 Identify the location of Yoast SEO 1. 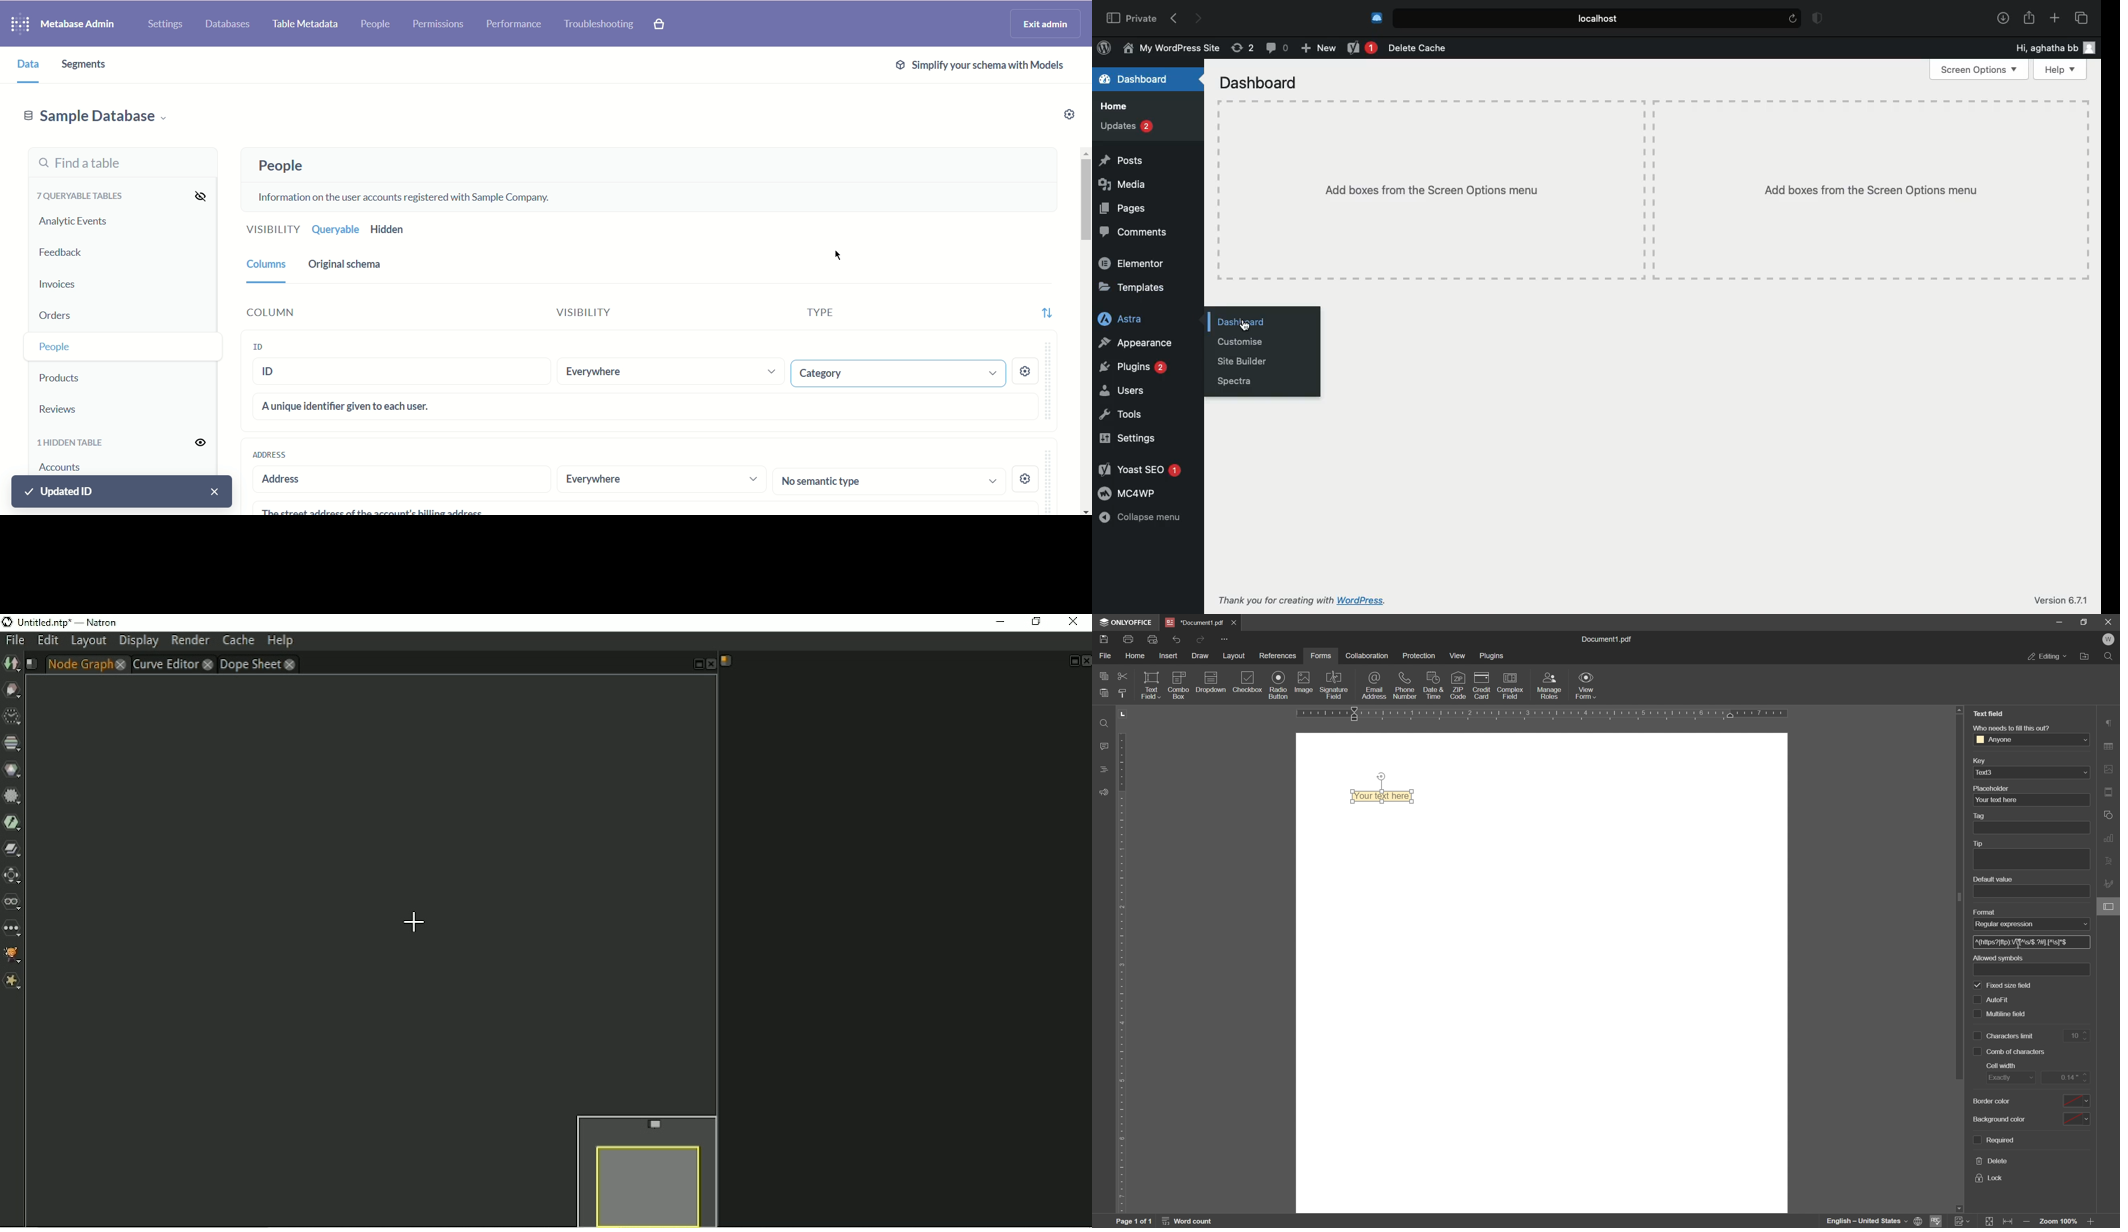
(1140, 470).